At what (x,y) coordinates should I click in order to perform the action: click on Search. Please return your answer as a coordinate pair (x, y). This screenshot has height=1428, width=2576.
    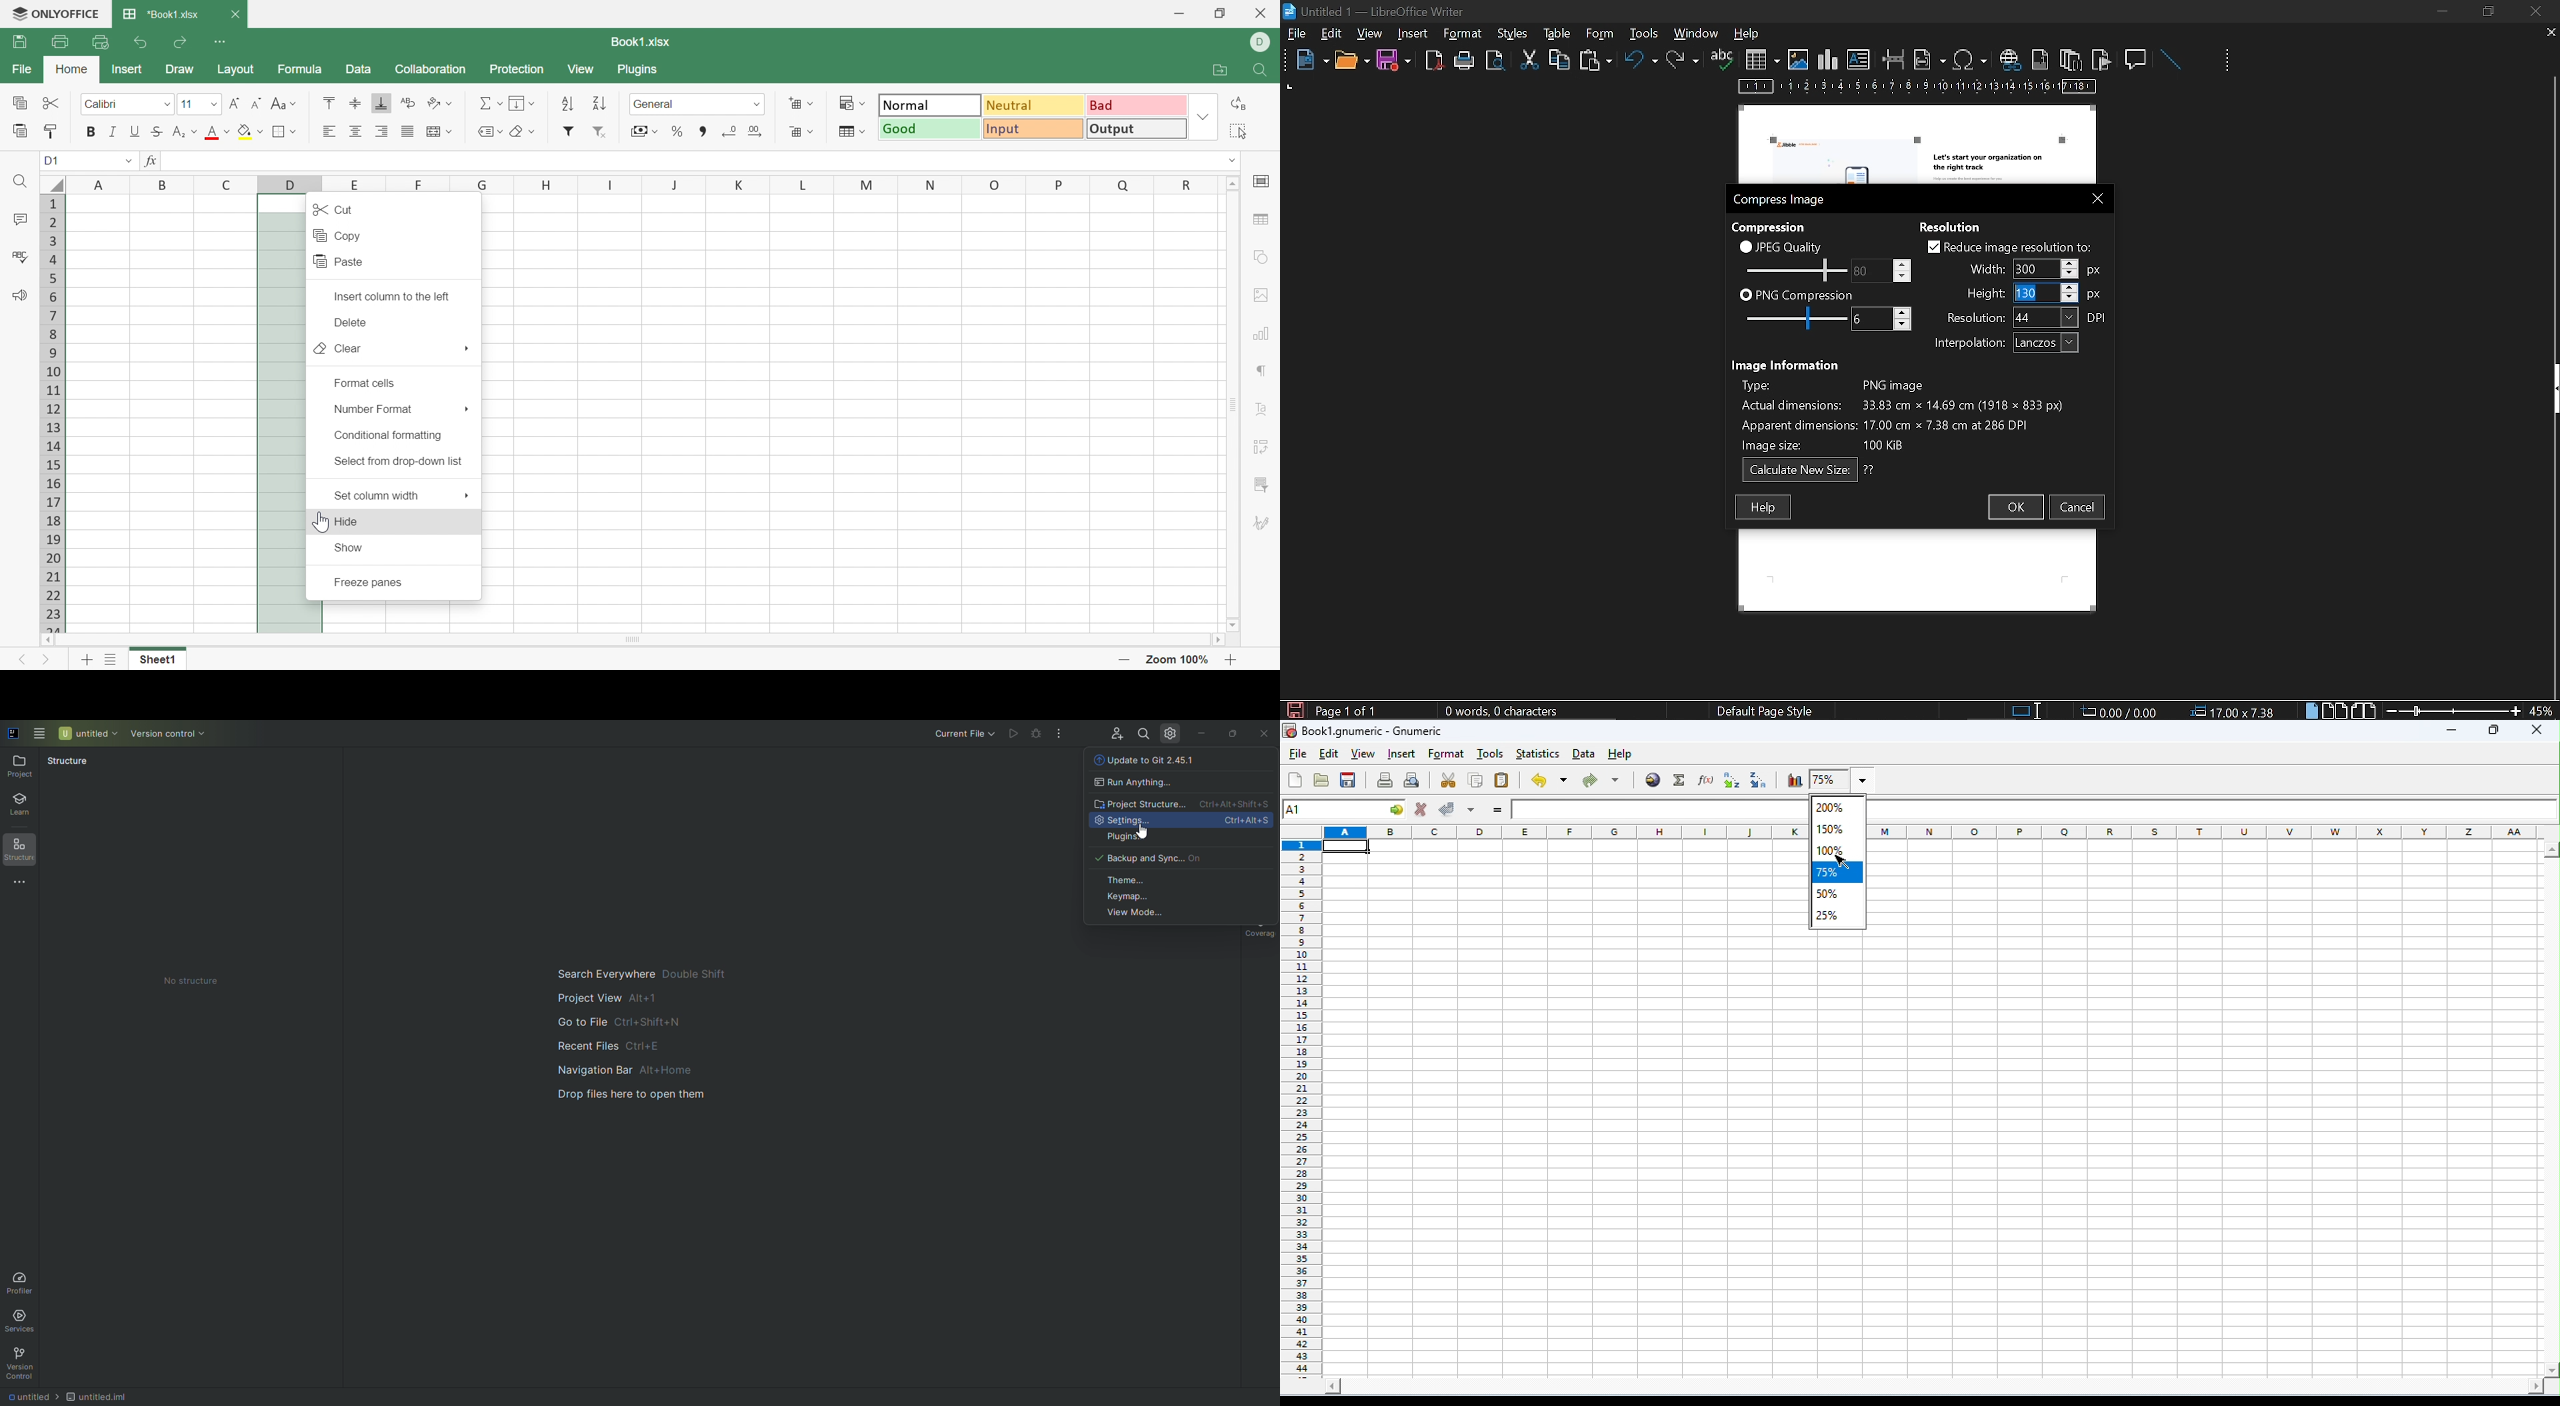
    Looking at the image, I should click on (1143, 735).